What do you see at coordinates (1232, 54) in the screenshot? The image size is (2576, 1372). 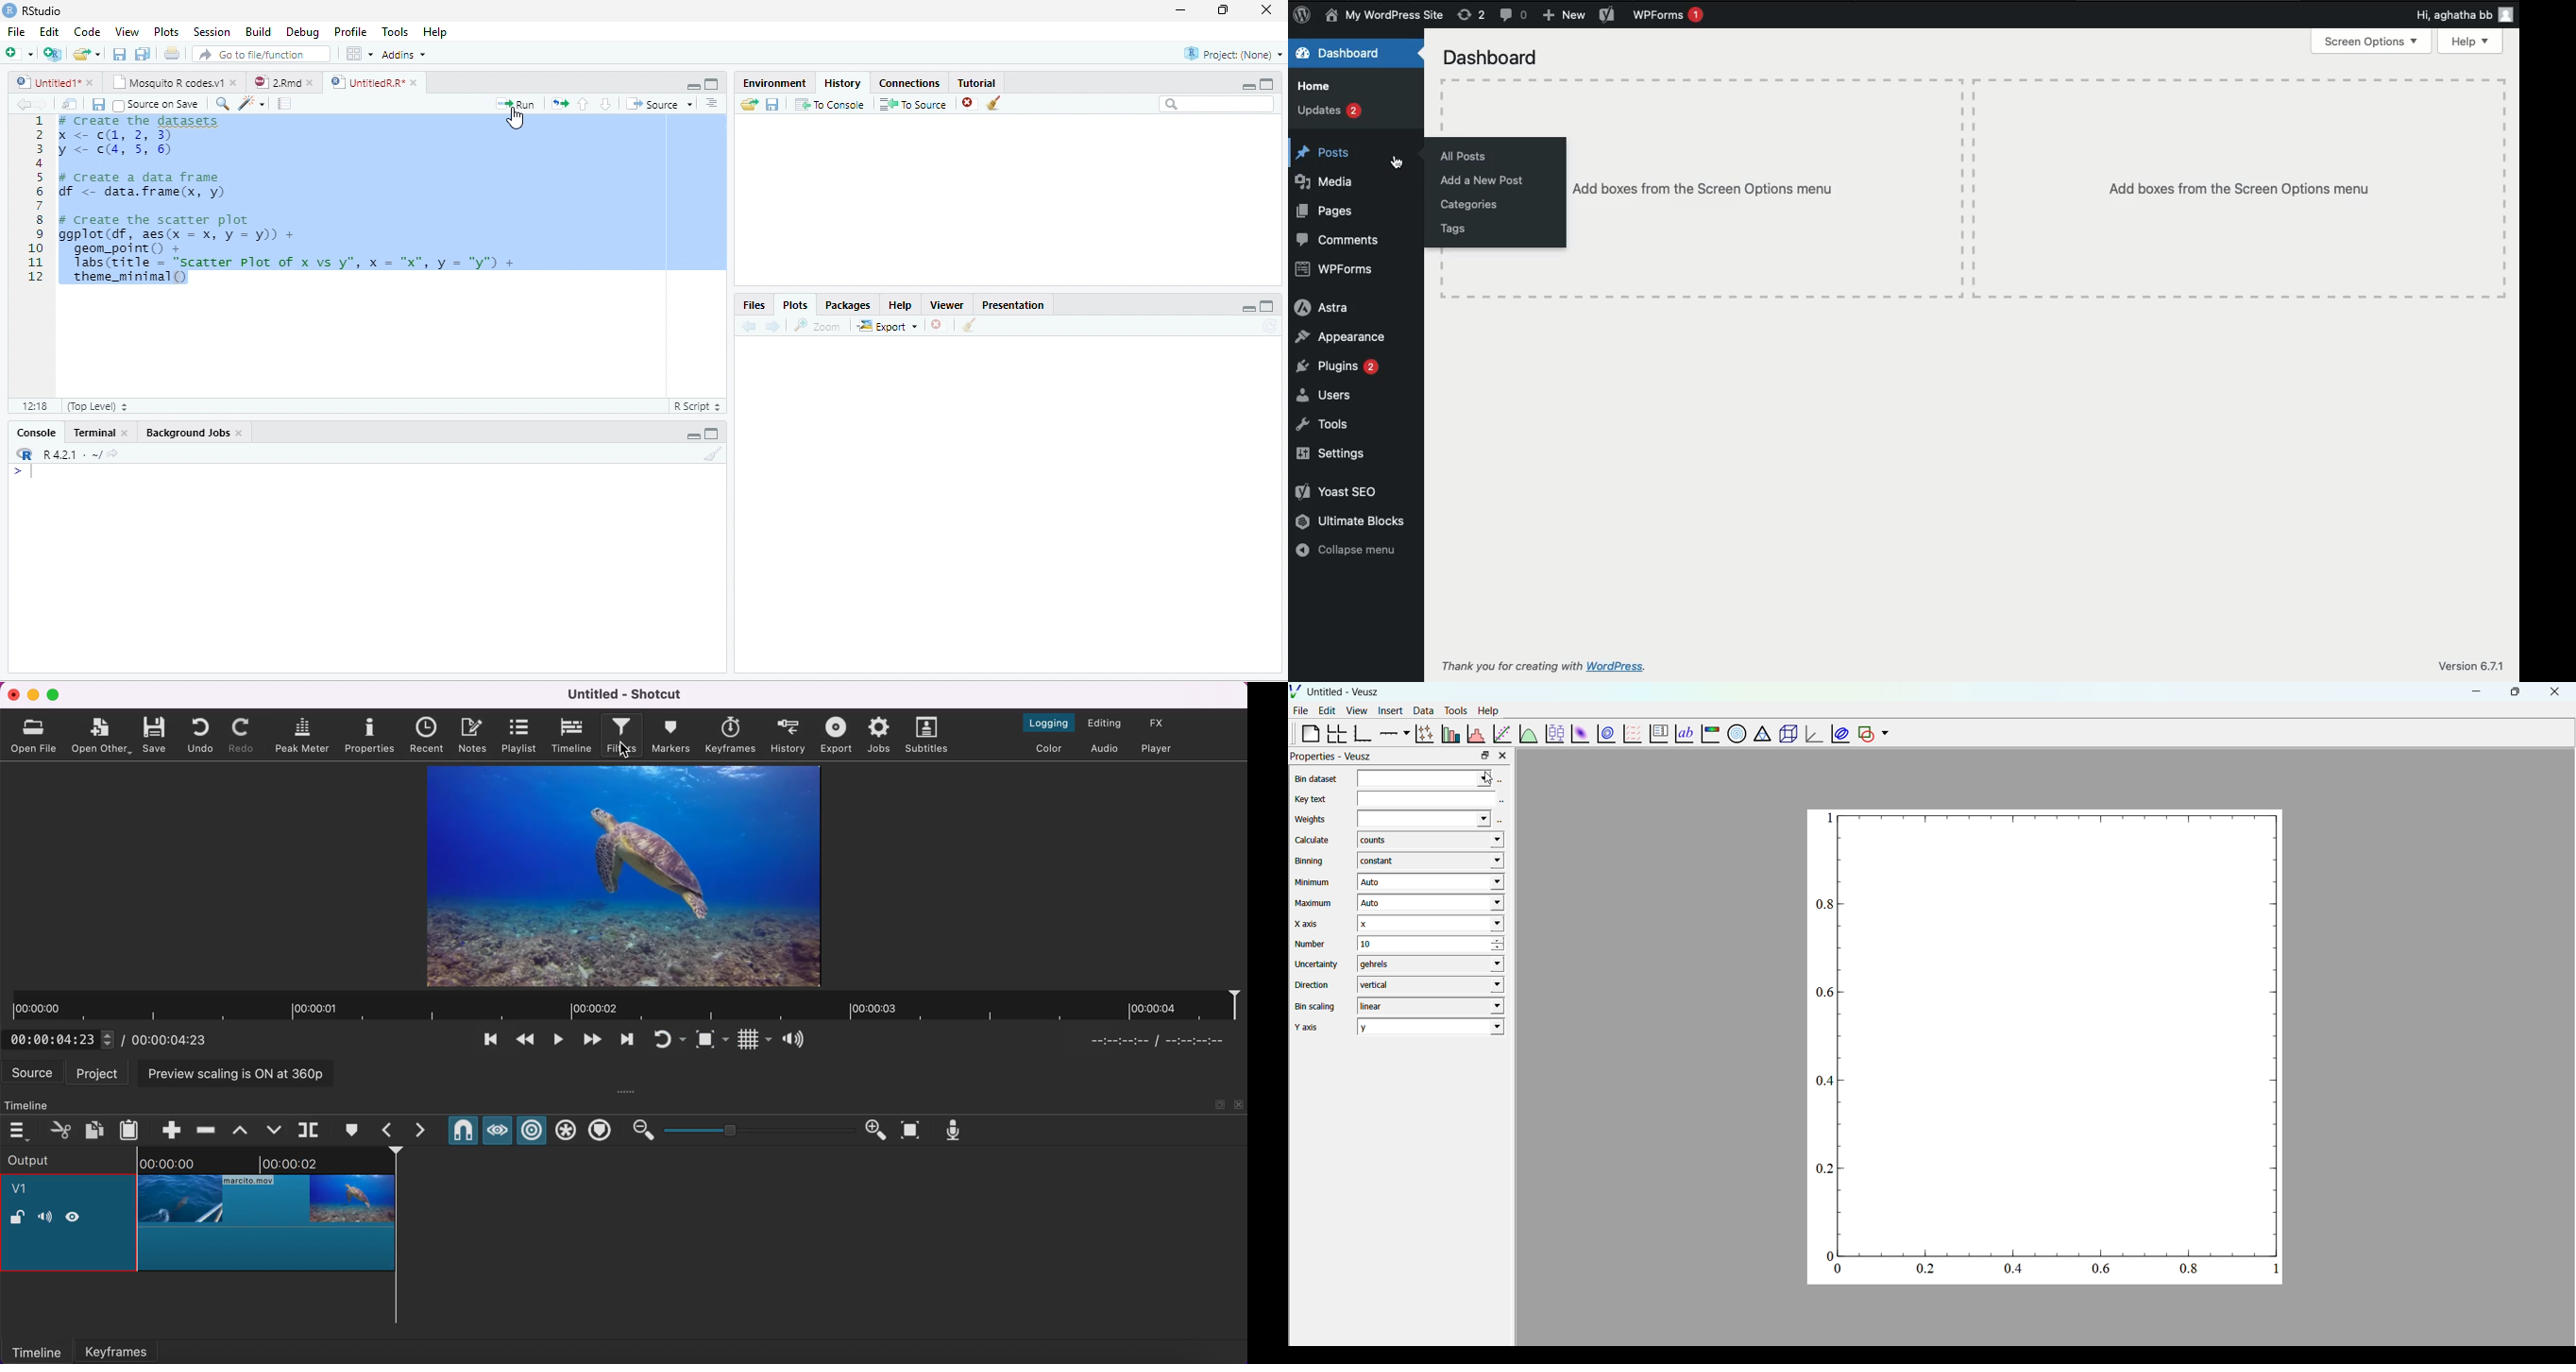 I see `Project: (None)` at bounding box center [1232, 54].